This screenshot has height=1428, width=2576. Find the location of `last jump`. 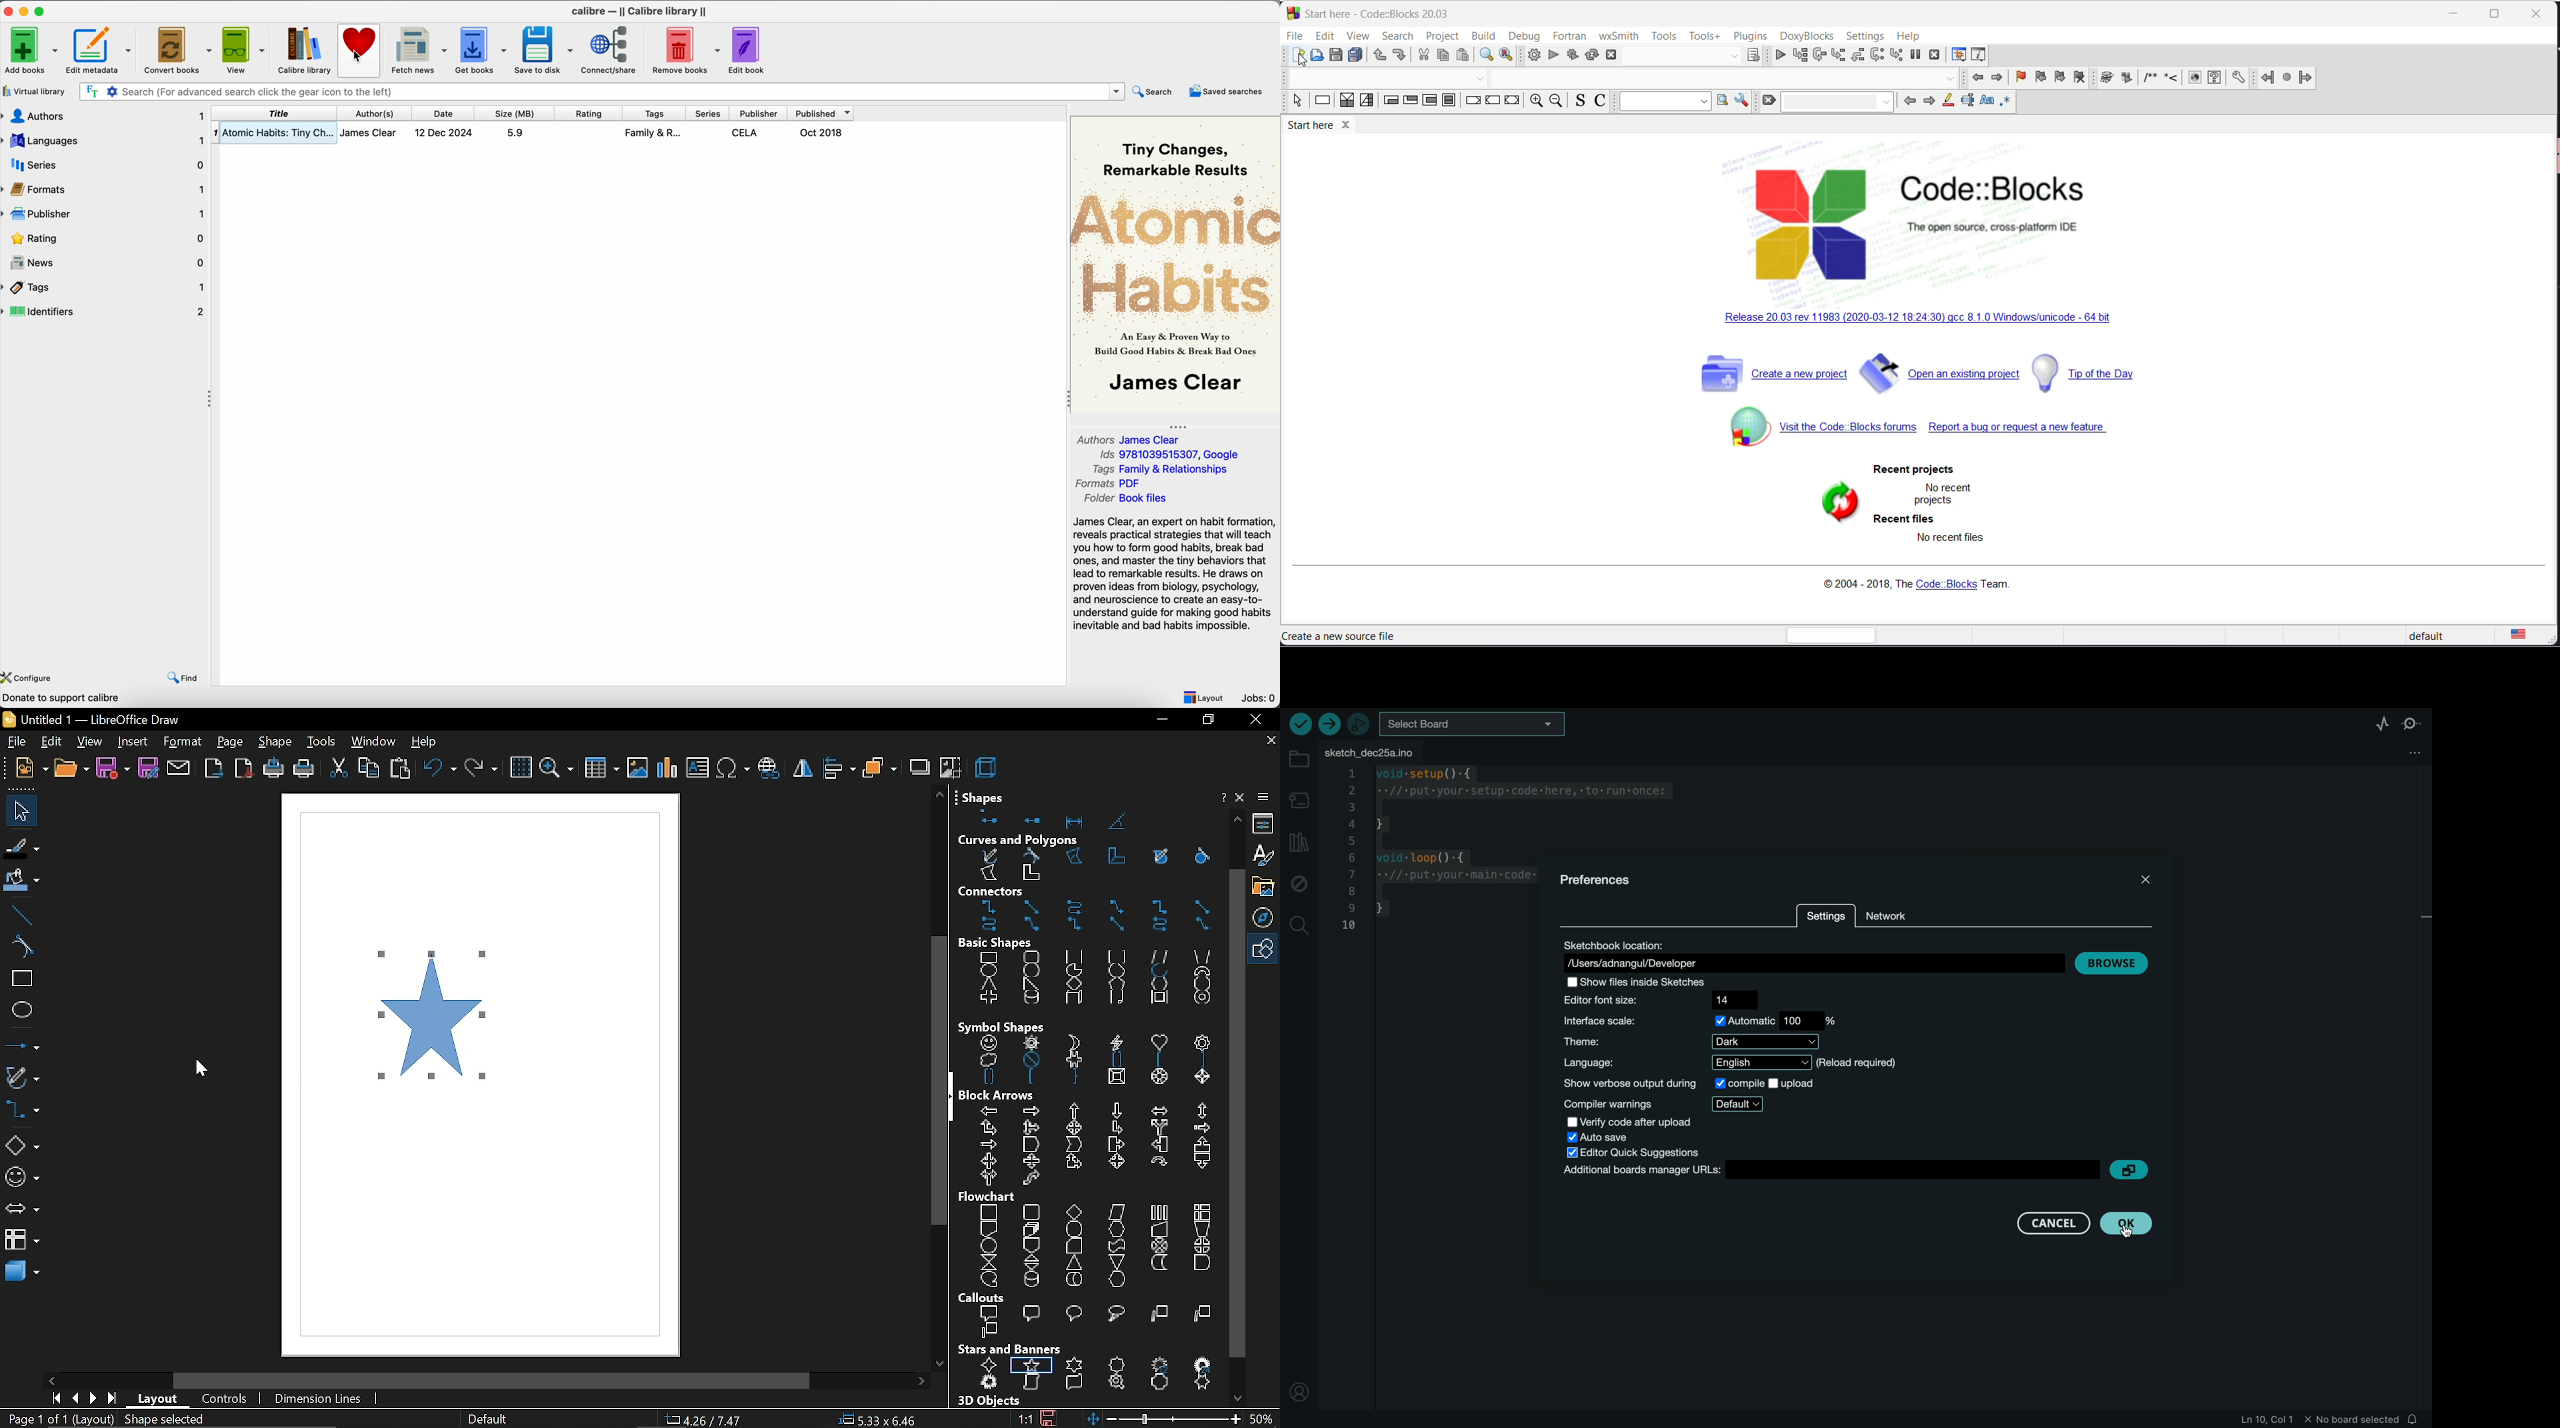

last jump is located at coordinates (2285, 80).